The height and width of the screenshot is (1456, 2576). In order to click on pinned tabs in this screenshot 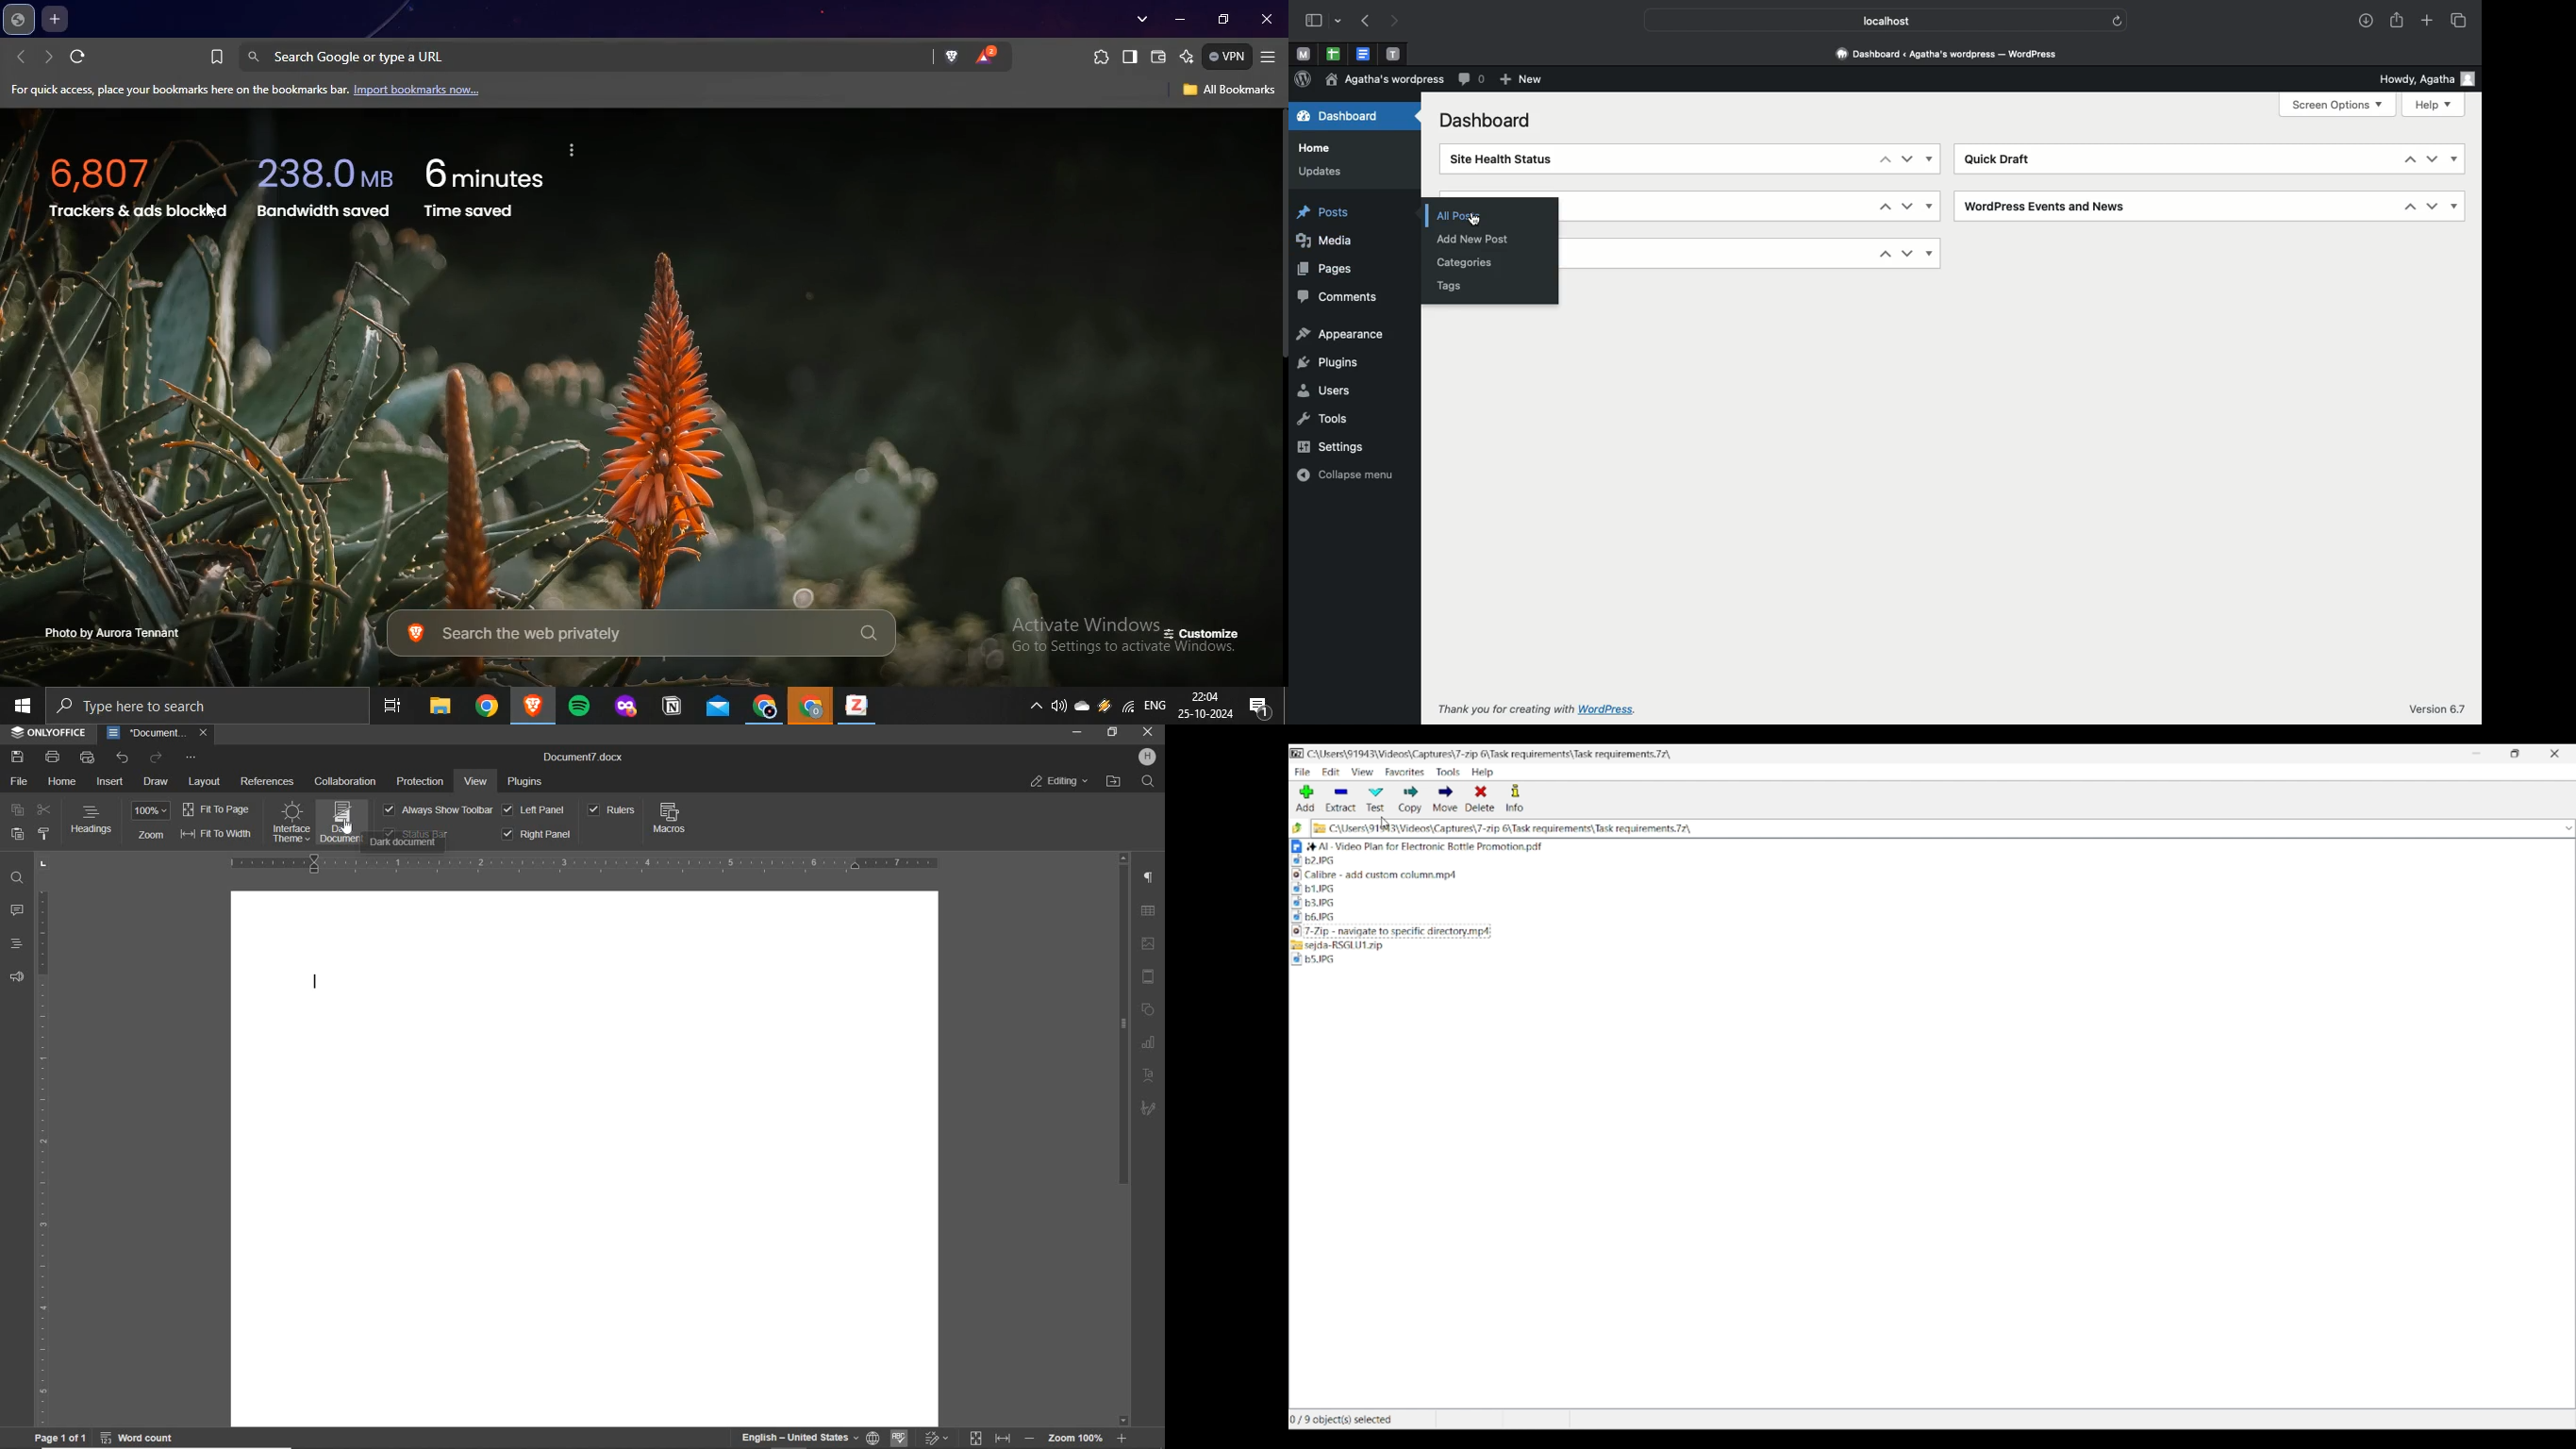, I will do `click(1336, 55)`.